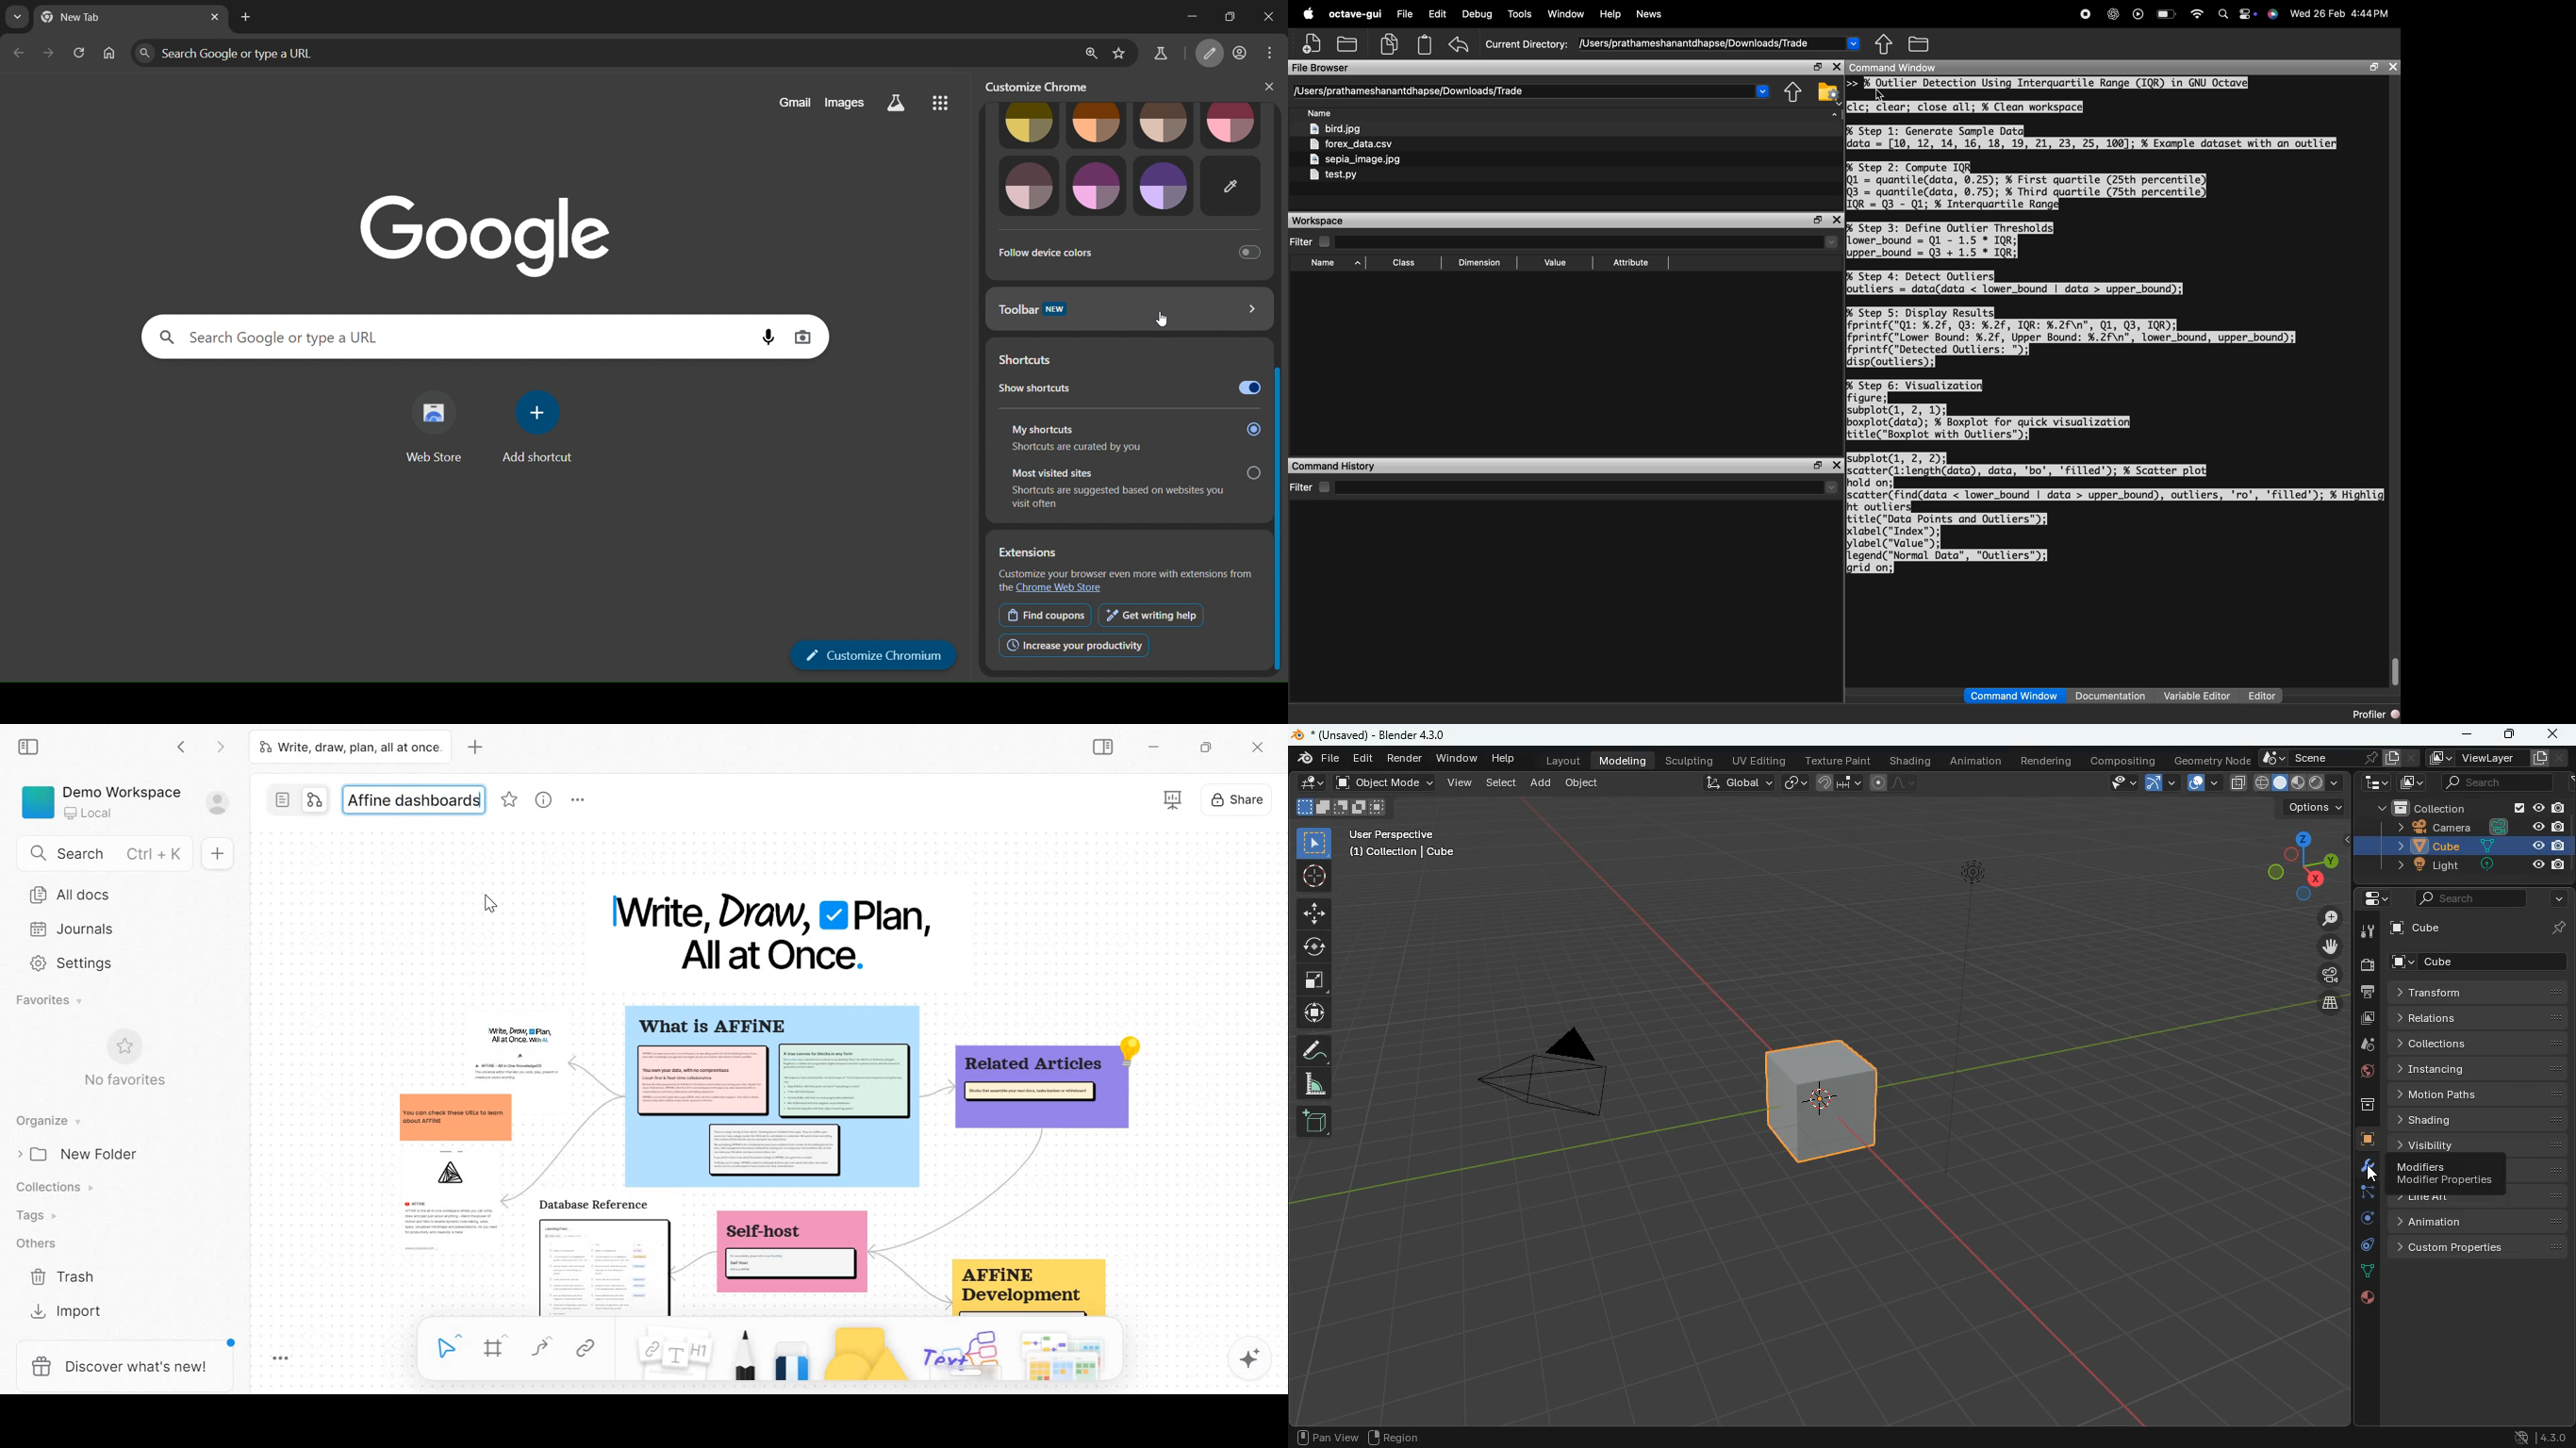  What do you see at coordinates (2326, 919) in the screenshot?
I see `zoom` at bounding box center [2326, 919].